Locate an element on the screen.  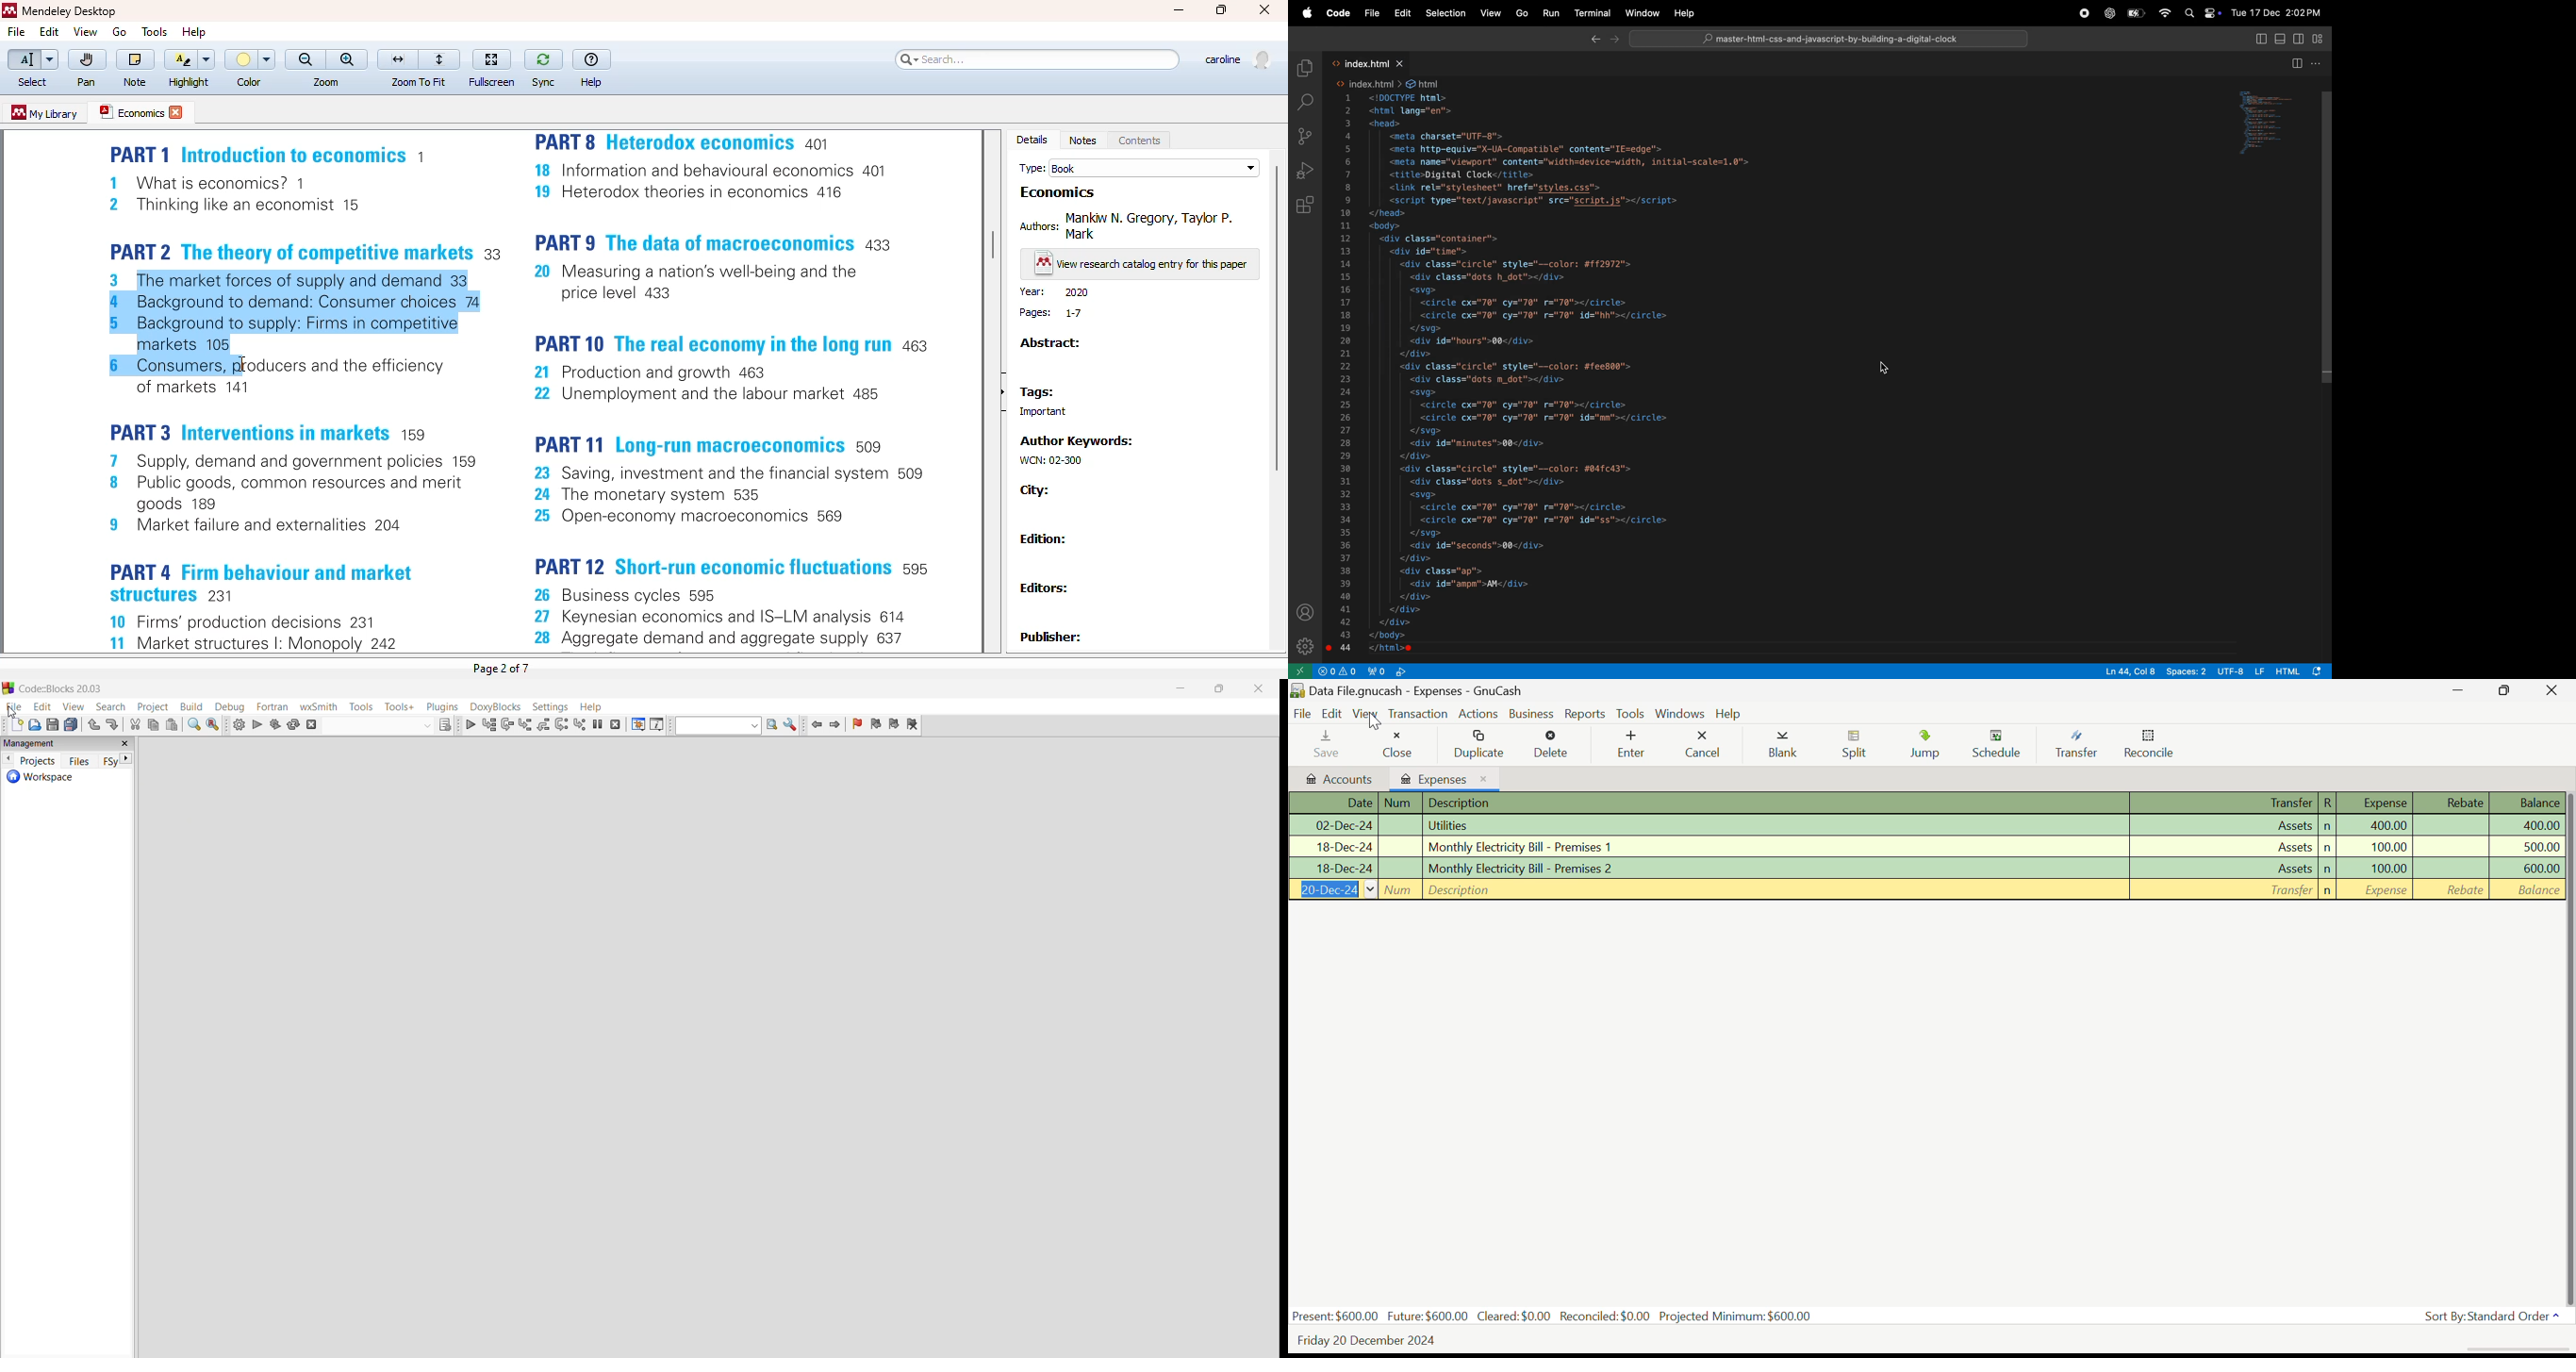
jump forward is located at coordinates (836, 726).